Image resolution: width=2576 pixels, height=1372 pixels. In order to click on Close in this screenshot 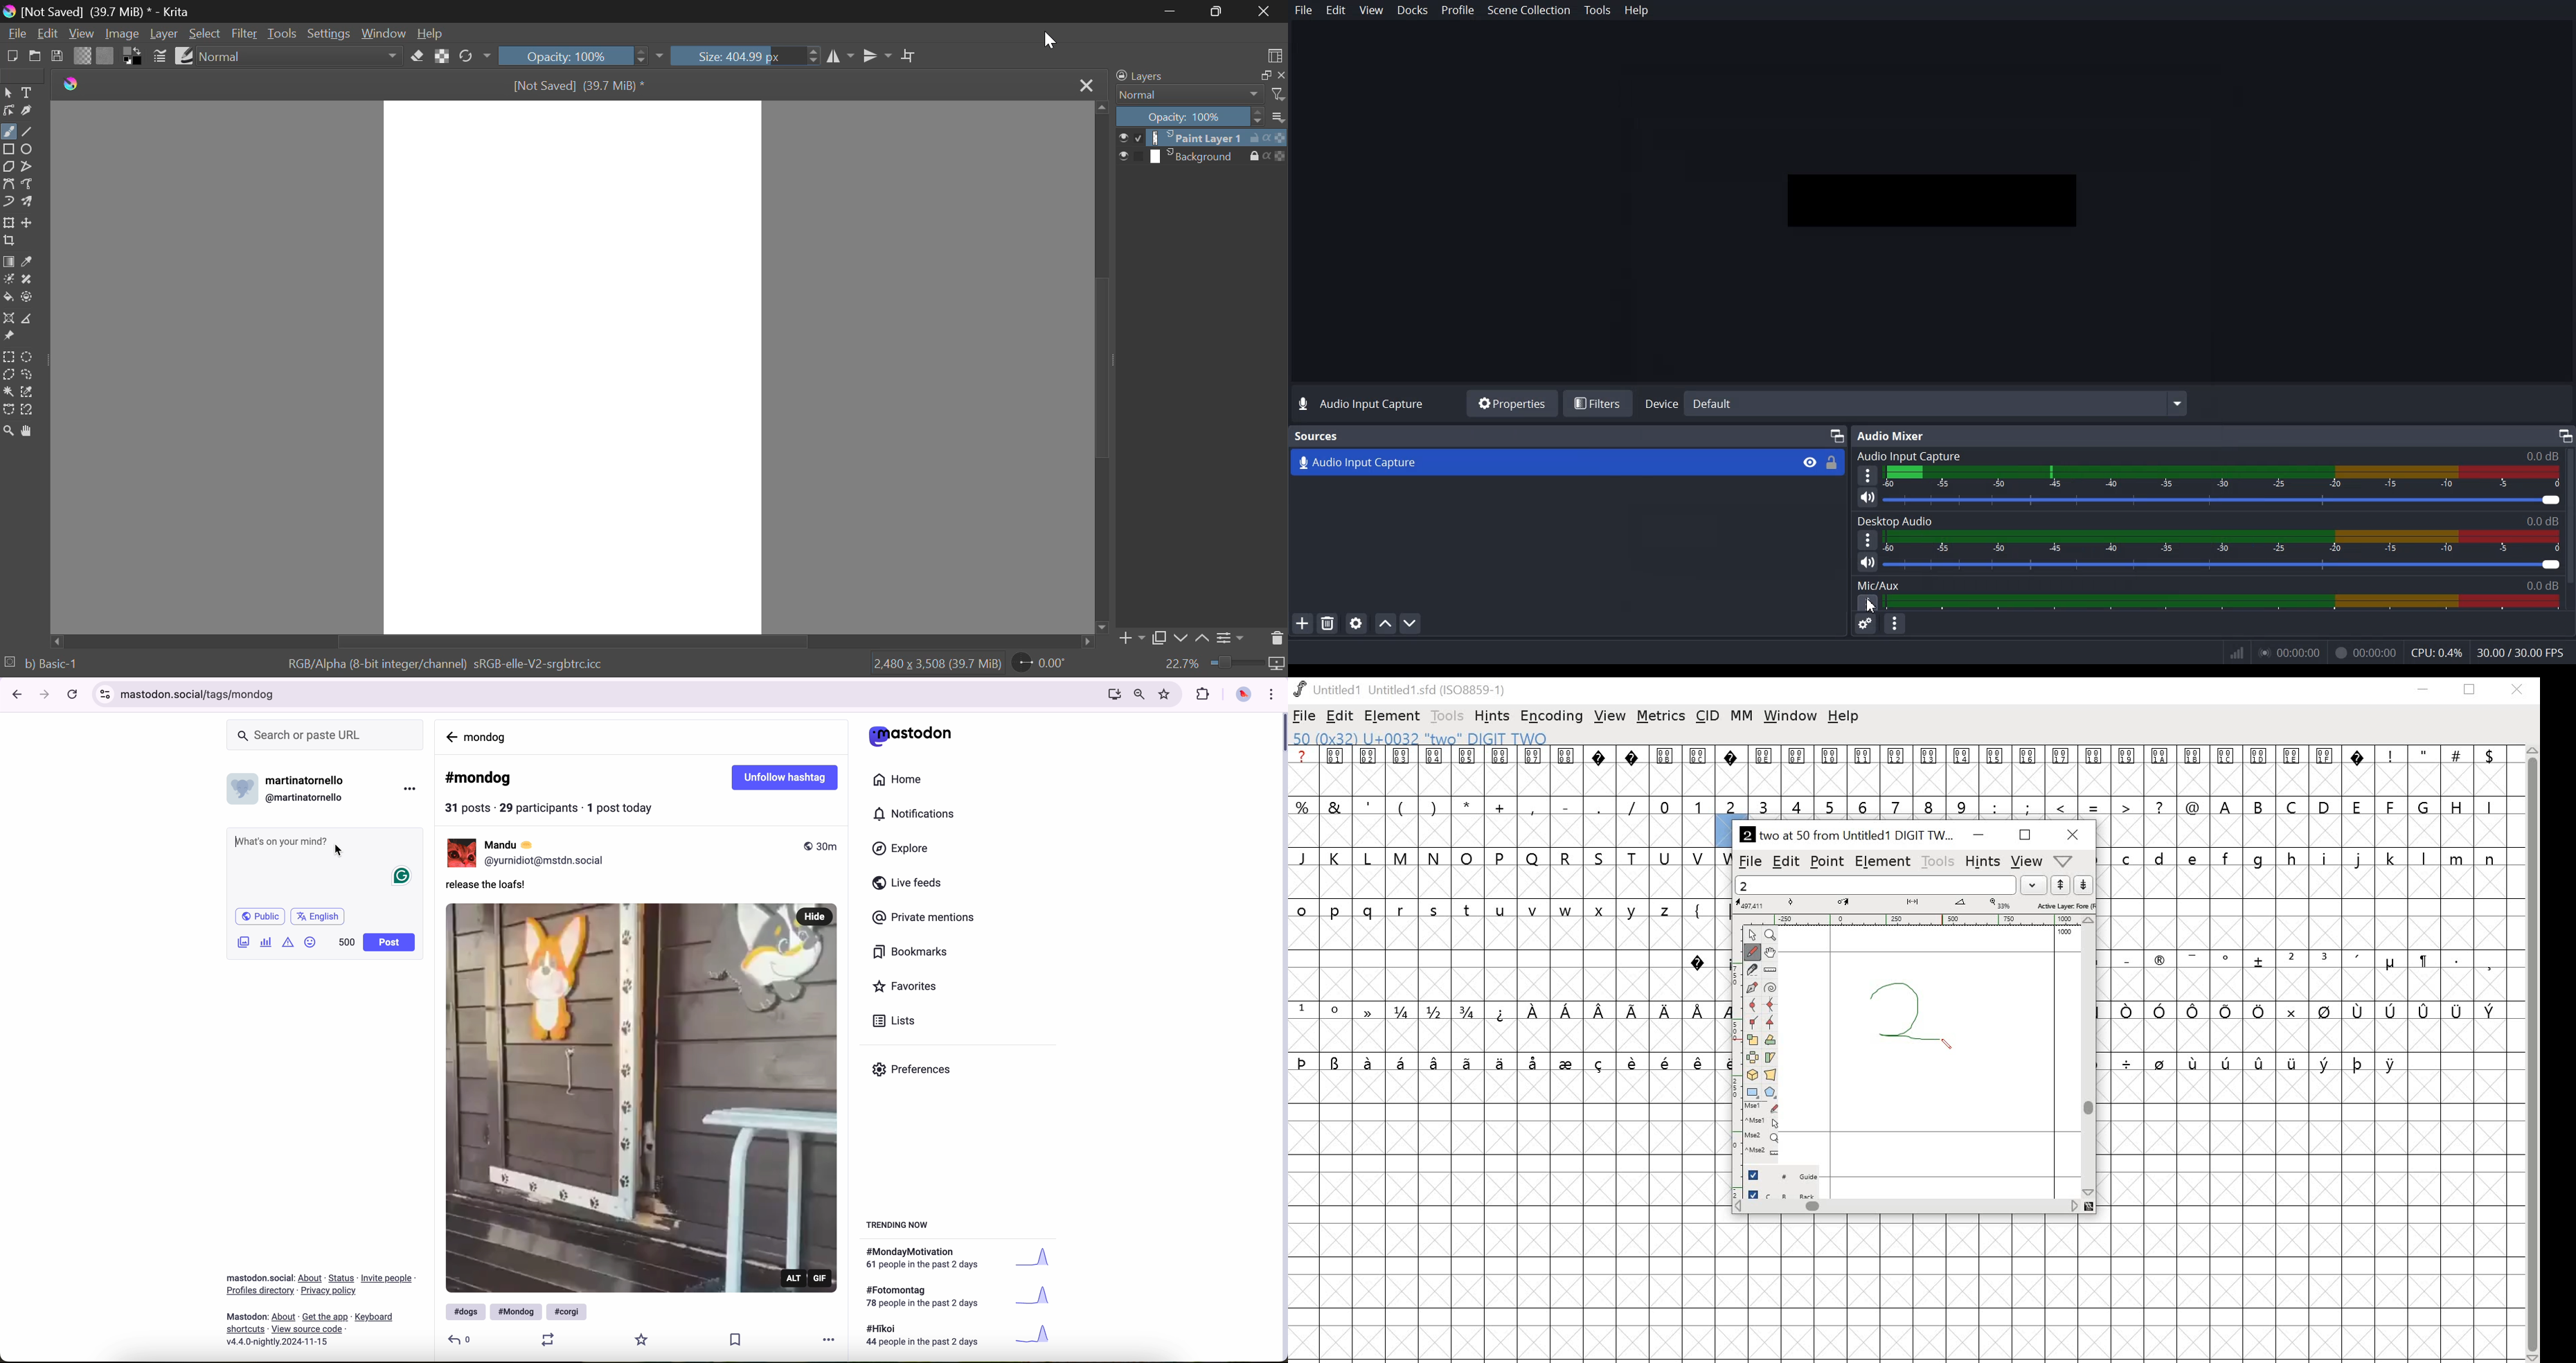, I will do `click(1265, 11)`.